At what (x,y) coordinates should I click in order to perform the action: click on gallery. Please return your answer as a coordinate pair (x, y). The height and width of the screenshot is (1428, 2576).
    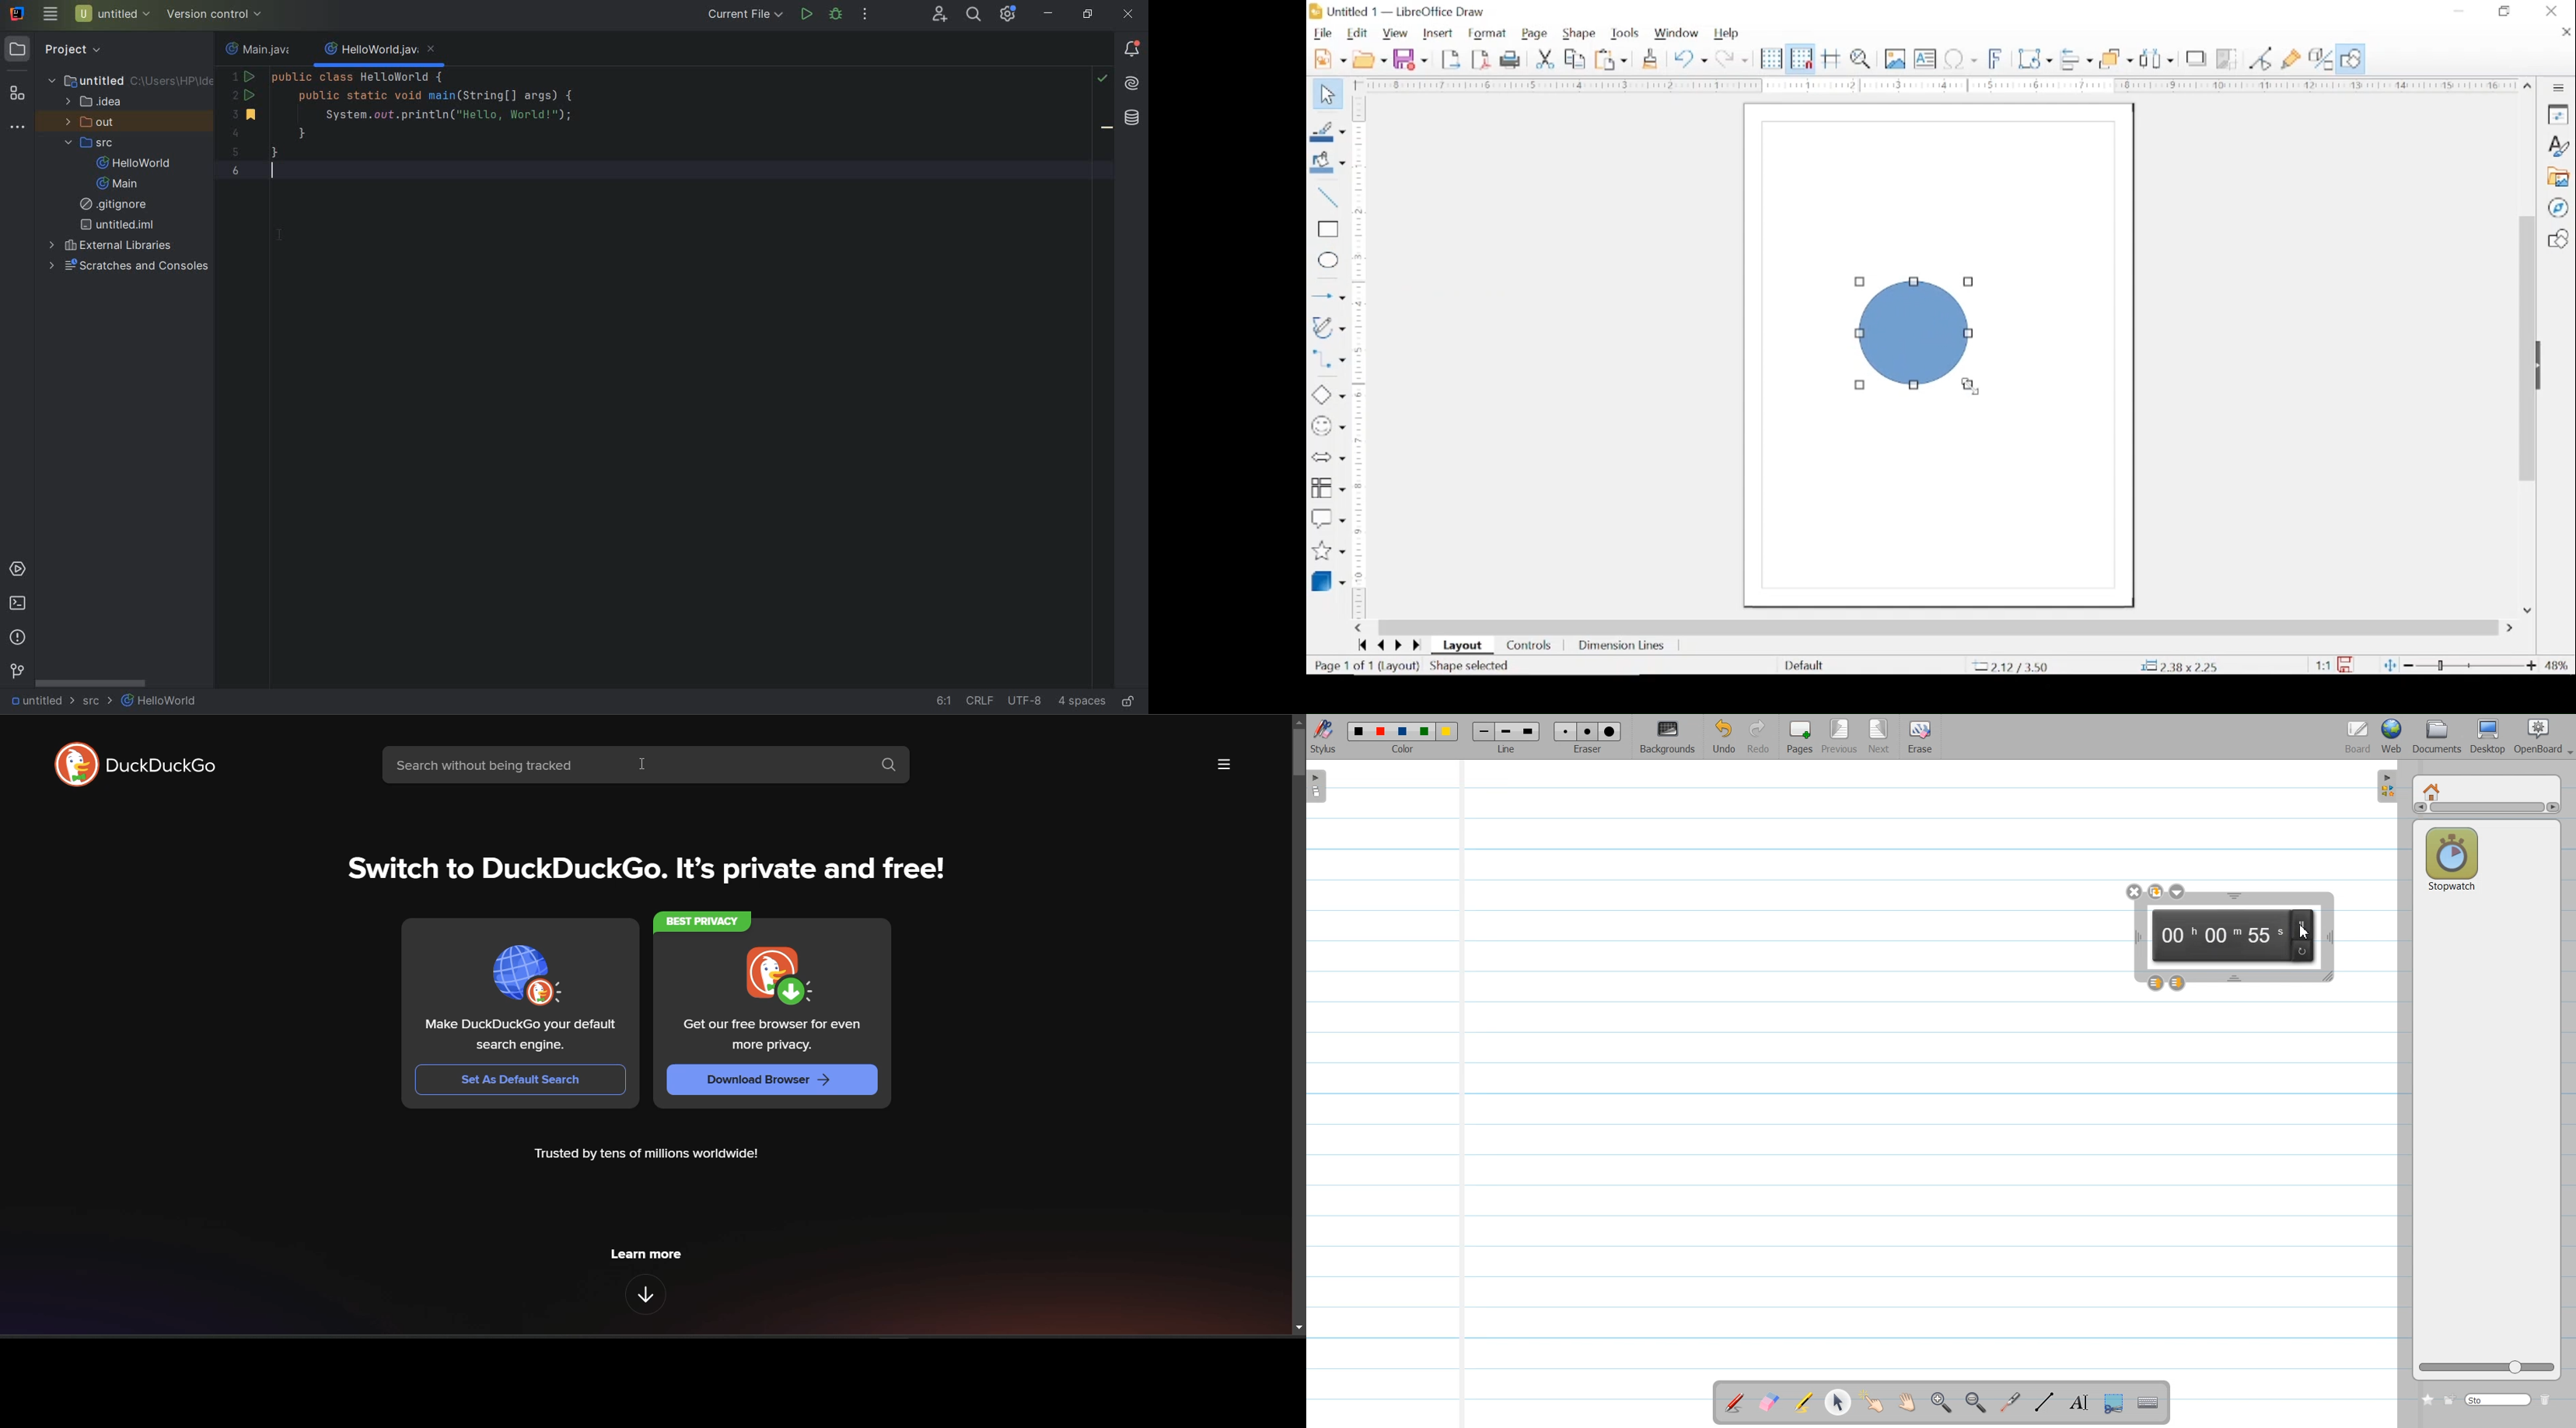
    Looking at the image, I should click on (2560, 177).